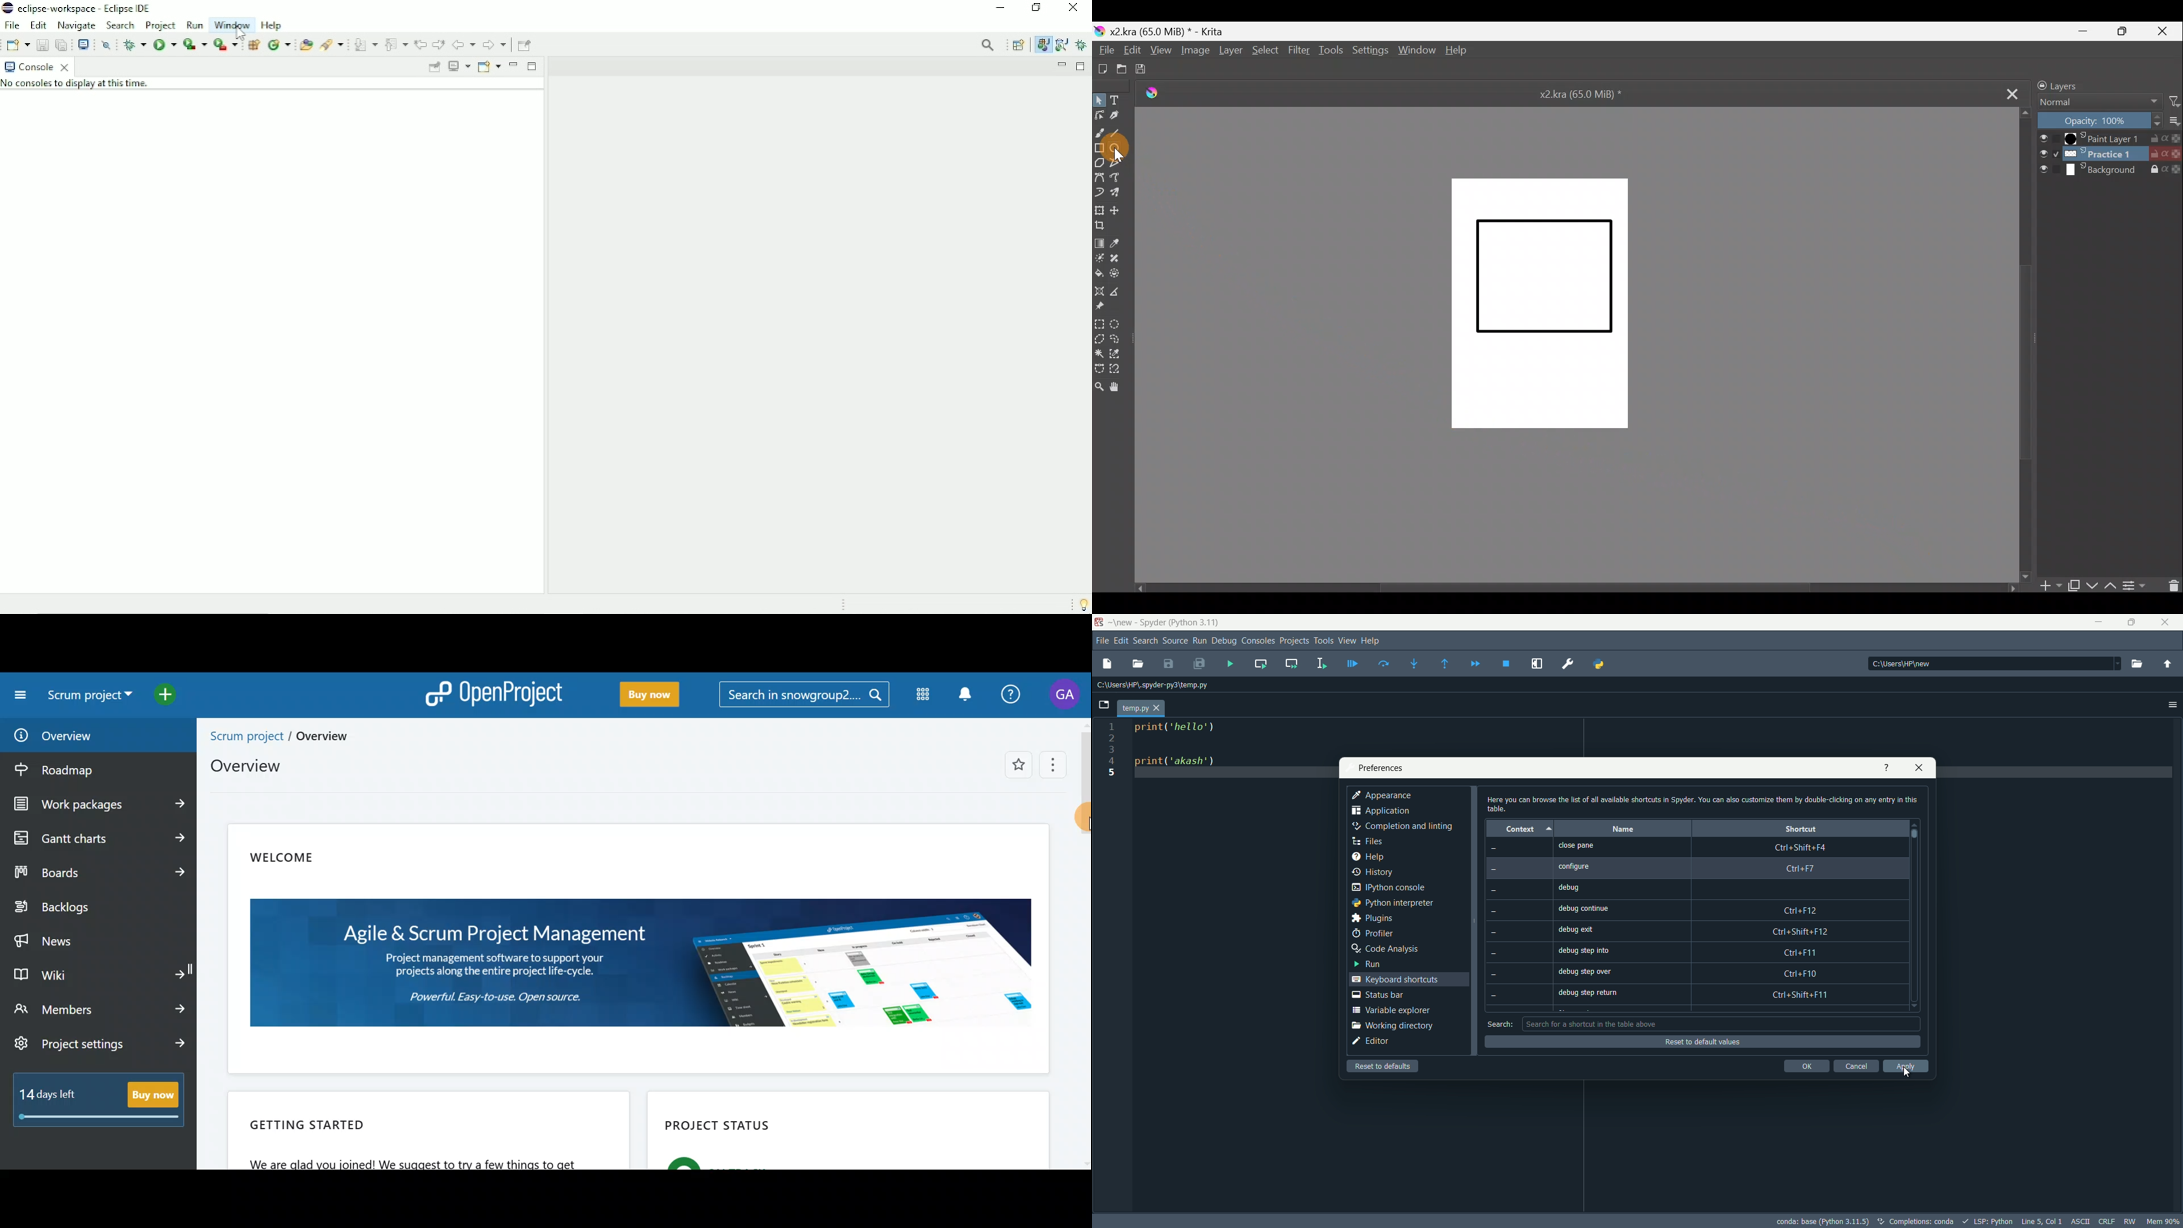  Describe the element at coordinates (1120, 641) in the screenshot. I see `edit menu` at that location.